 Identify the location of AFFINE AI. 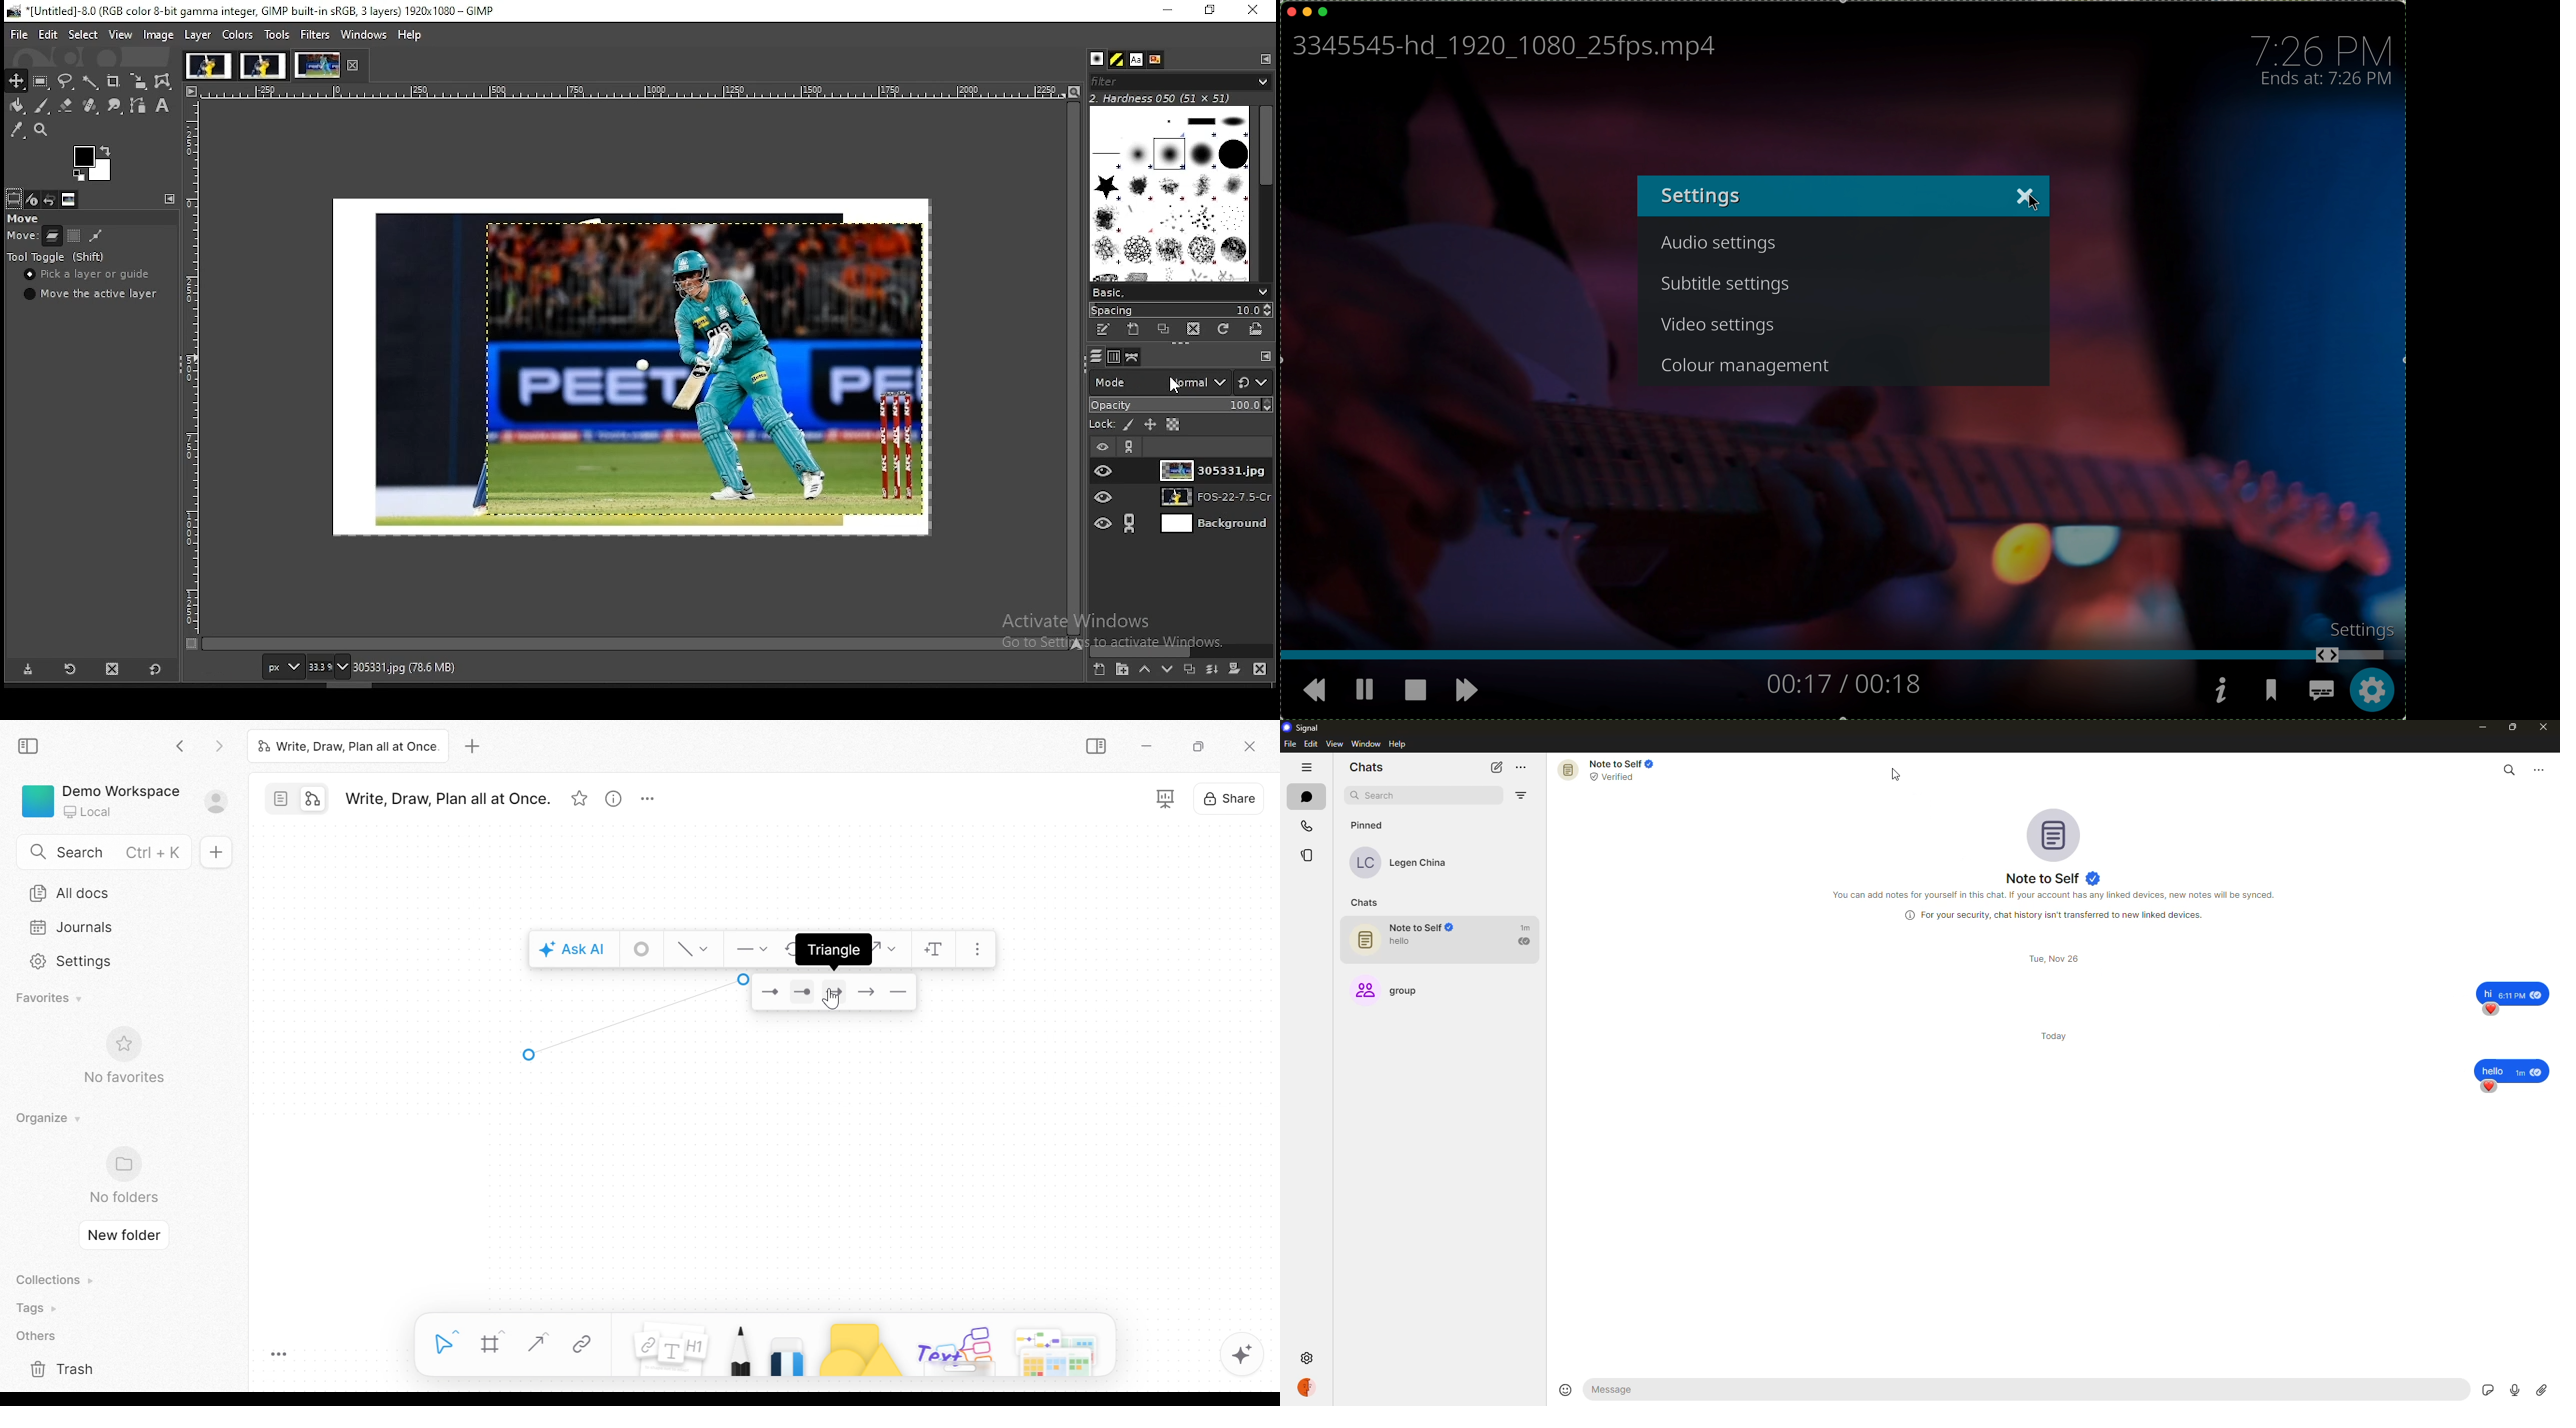
(1244, 1357).